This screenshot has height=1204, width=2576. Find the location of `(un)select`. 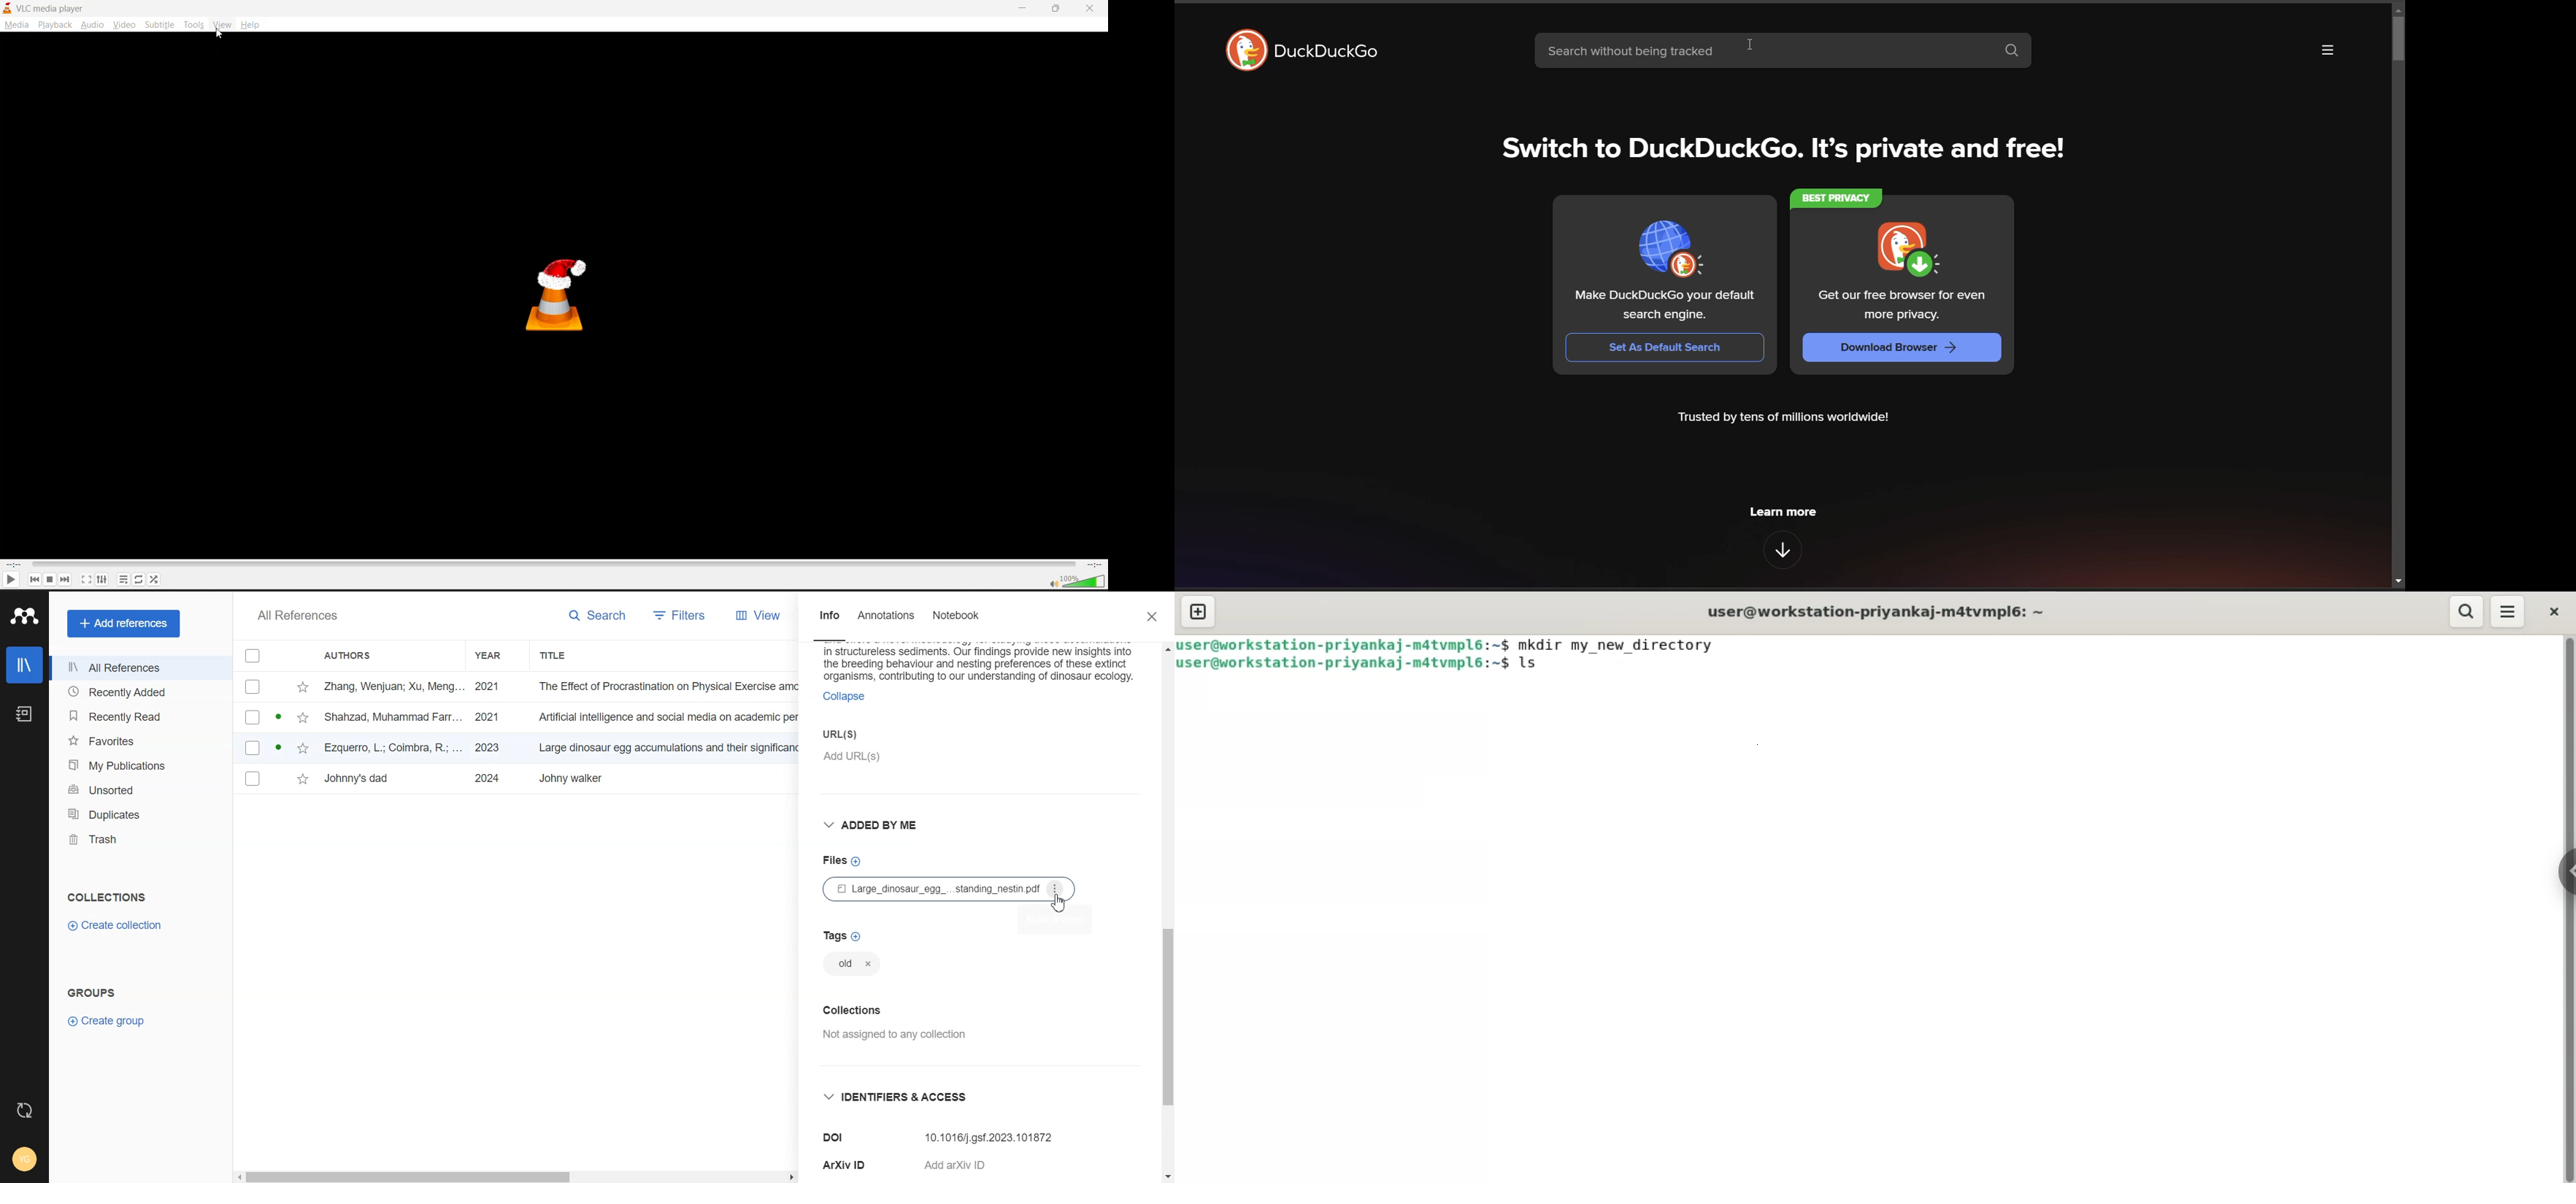

(un)select is located at coordinates (252, 749).